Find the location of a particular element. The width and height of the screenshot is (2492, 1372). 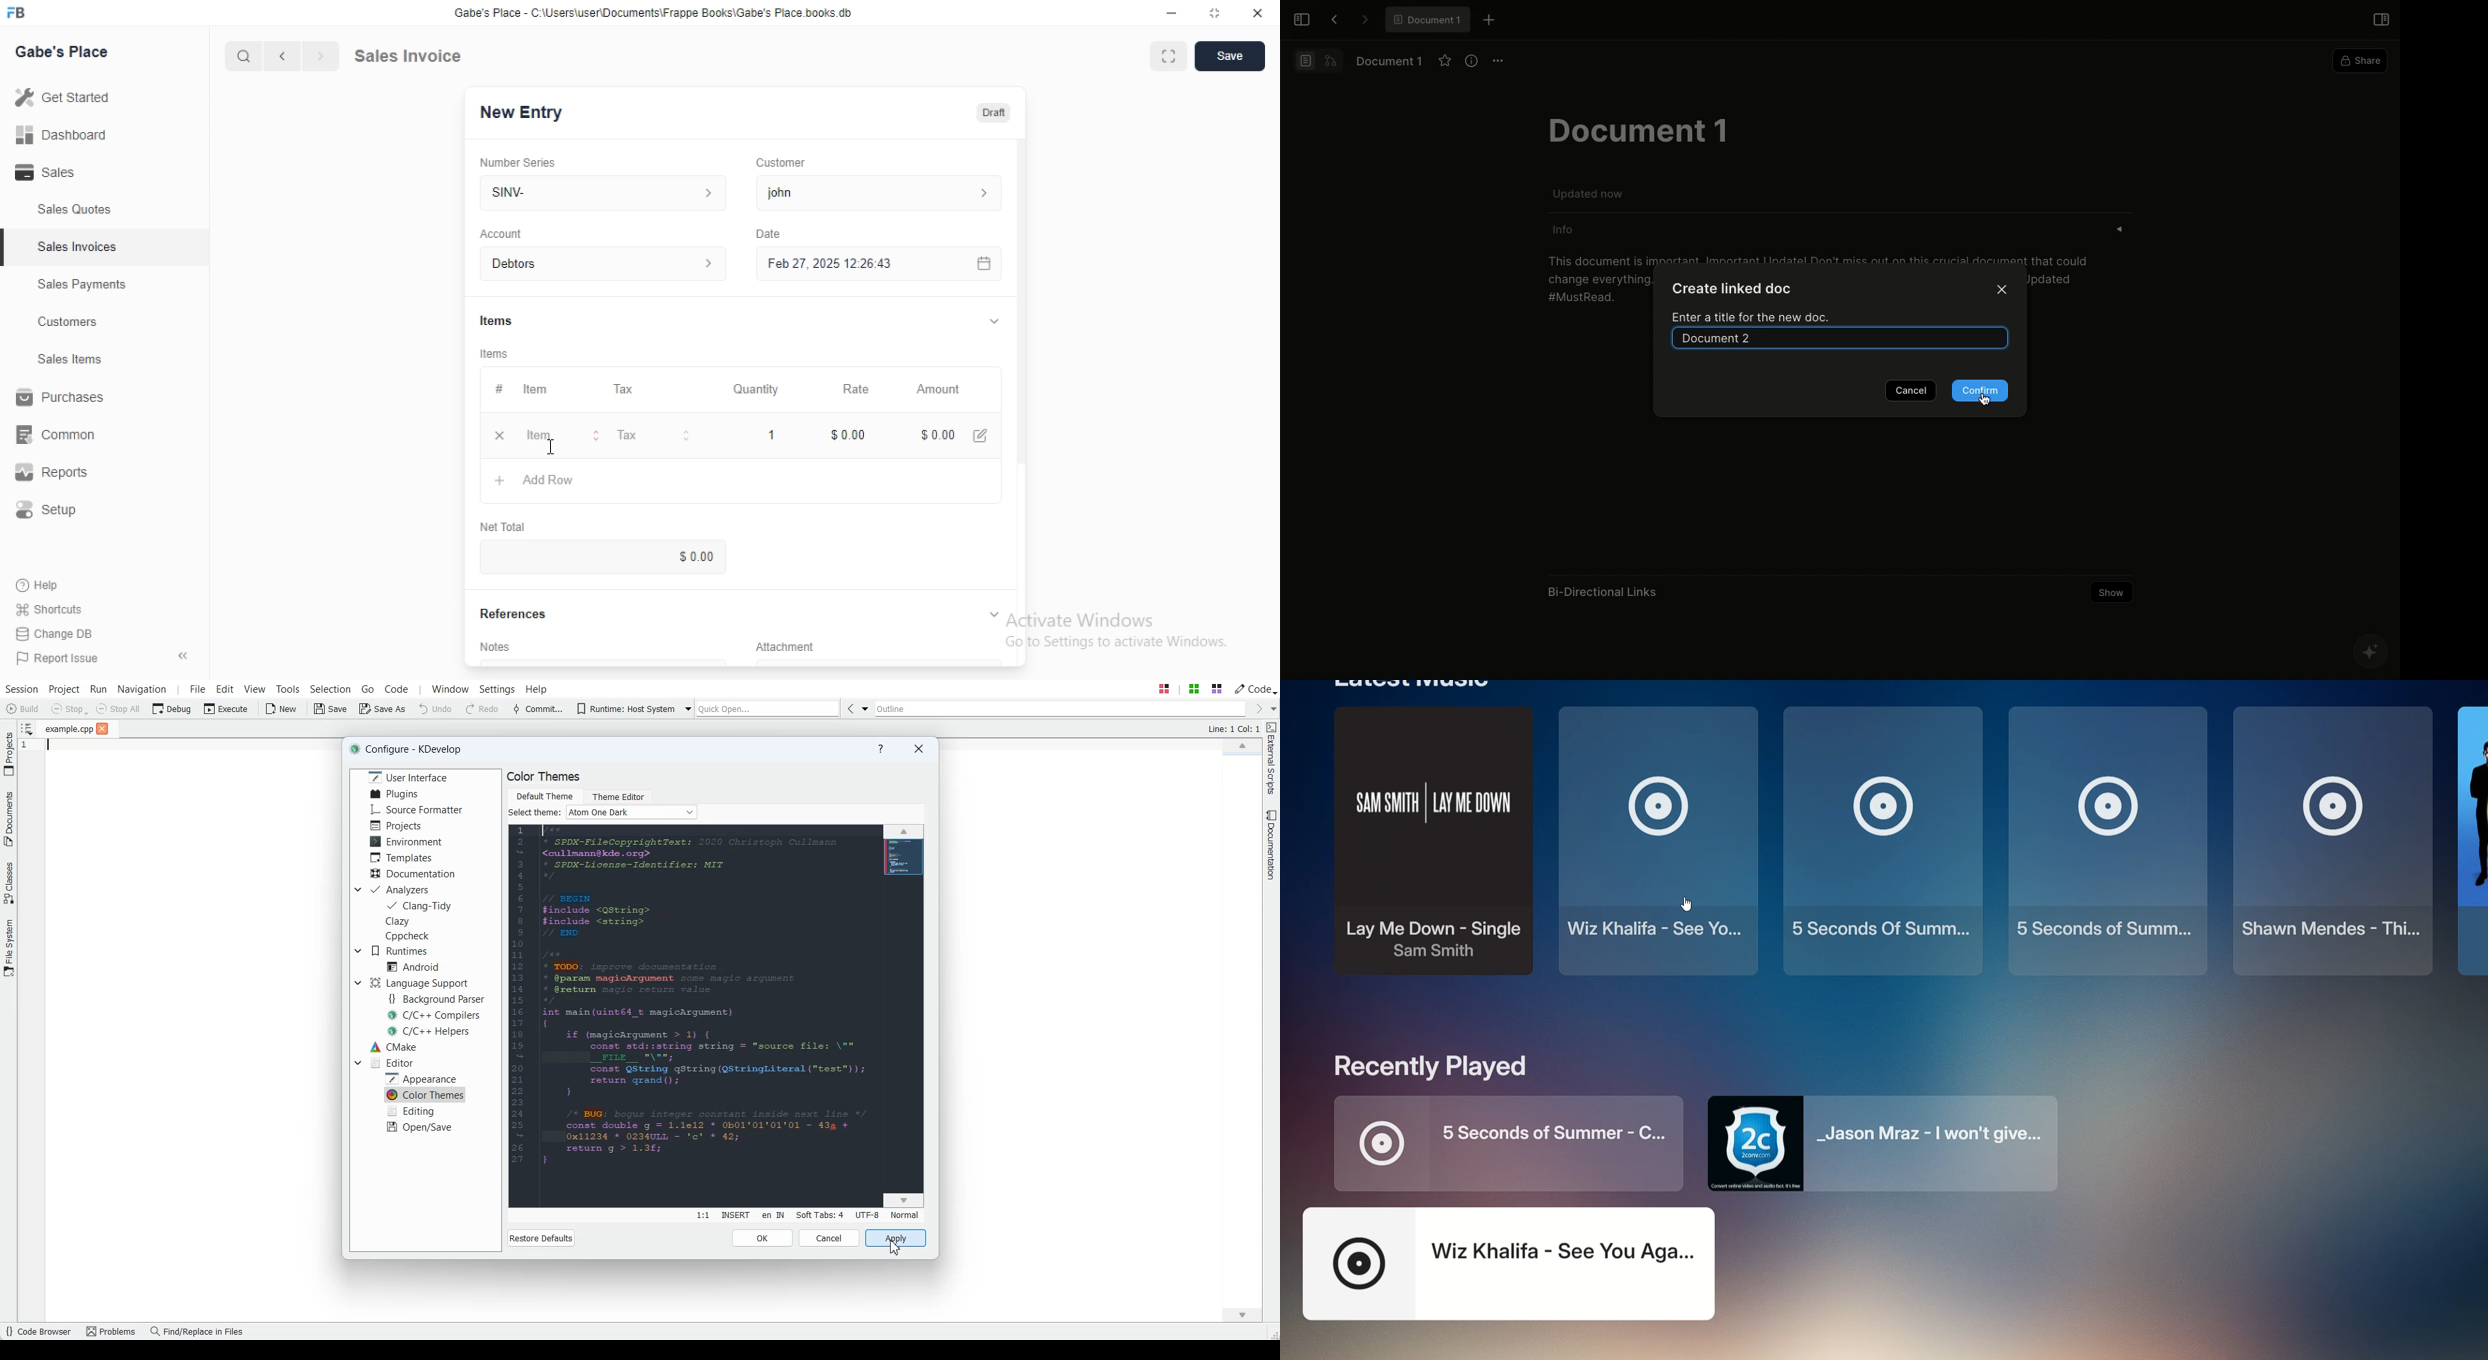

Help is located at coordinates (44, 585).